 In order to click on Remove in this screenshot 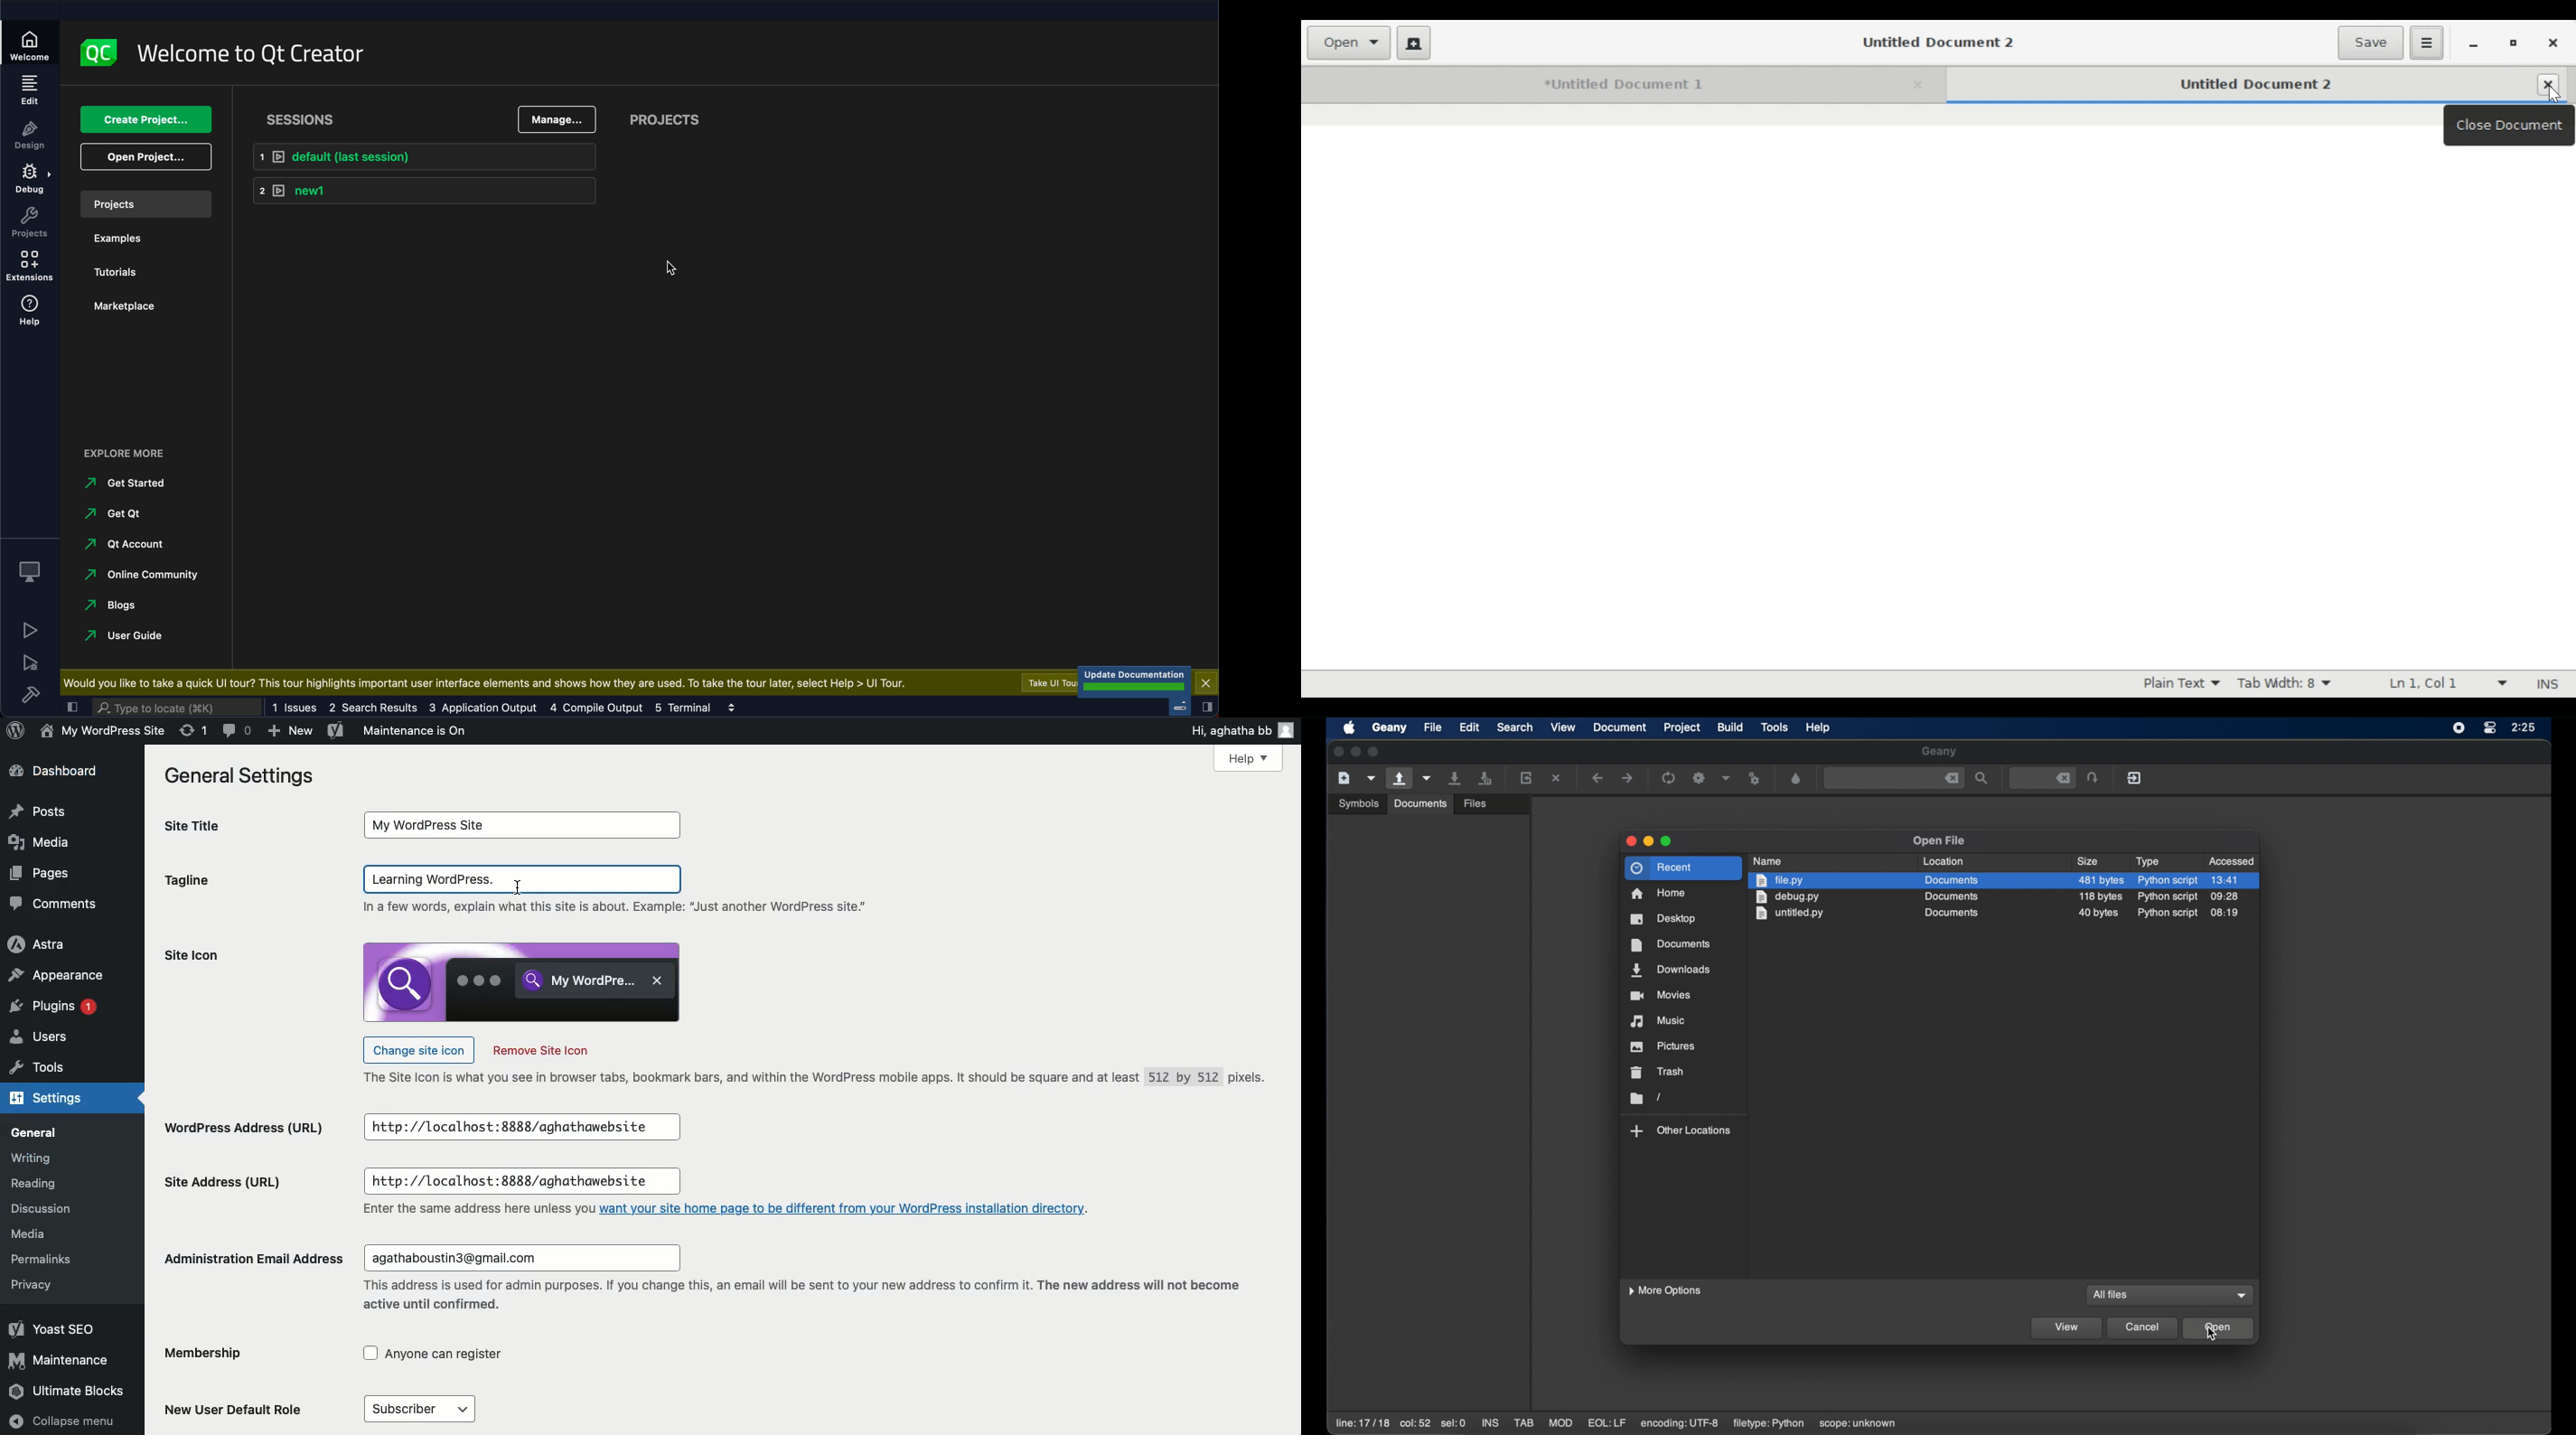, I will do `click(540, 1051)`.